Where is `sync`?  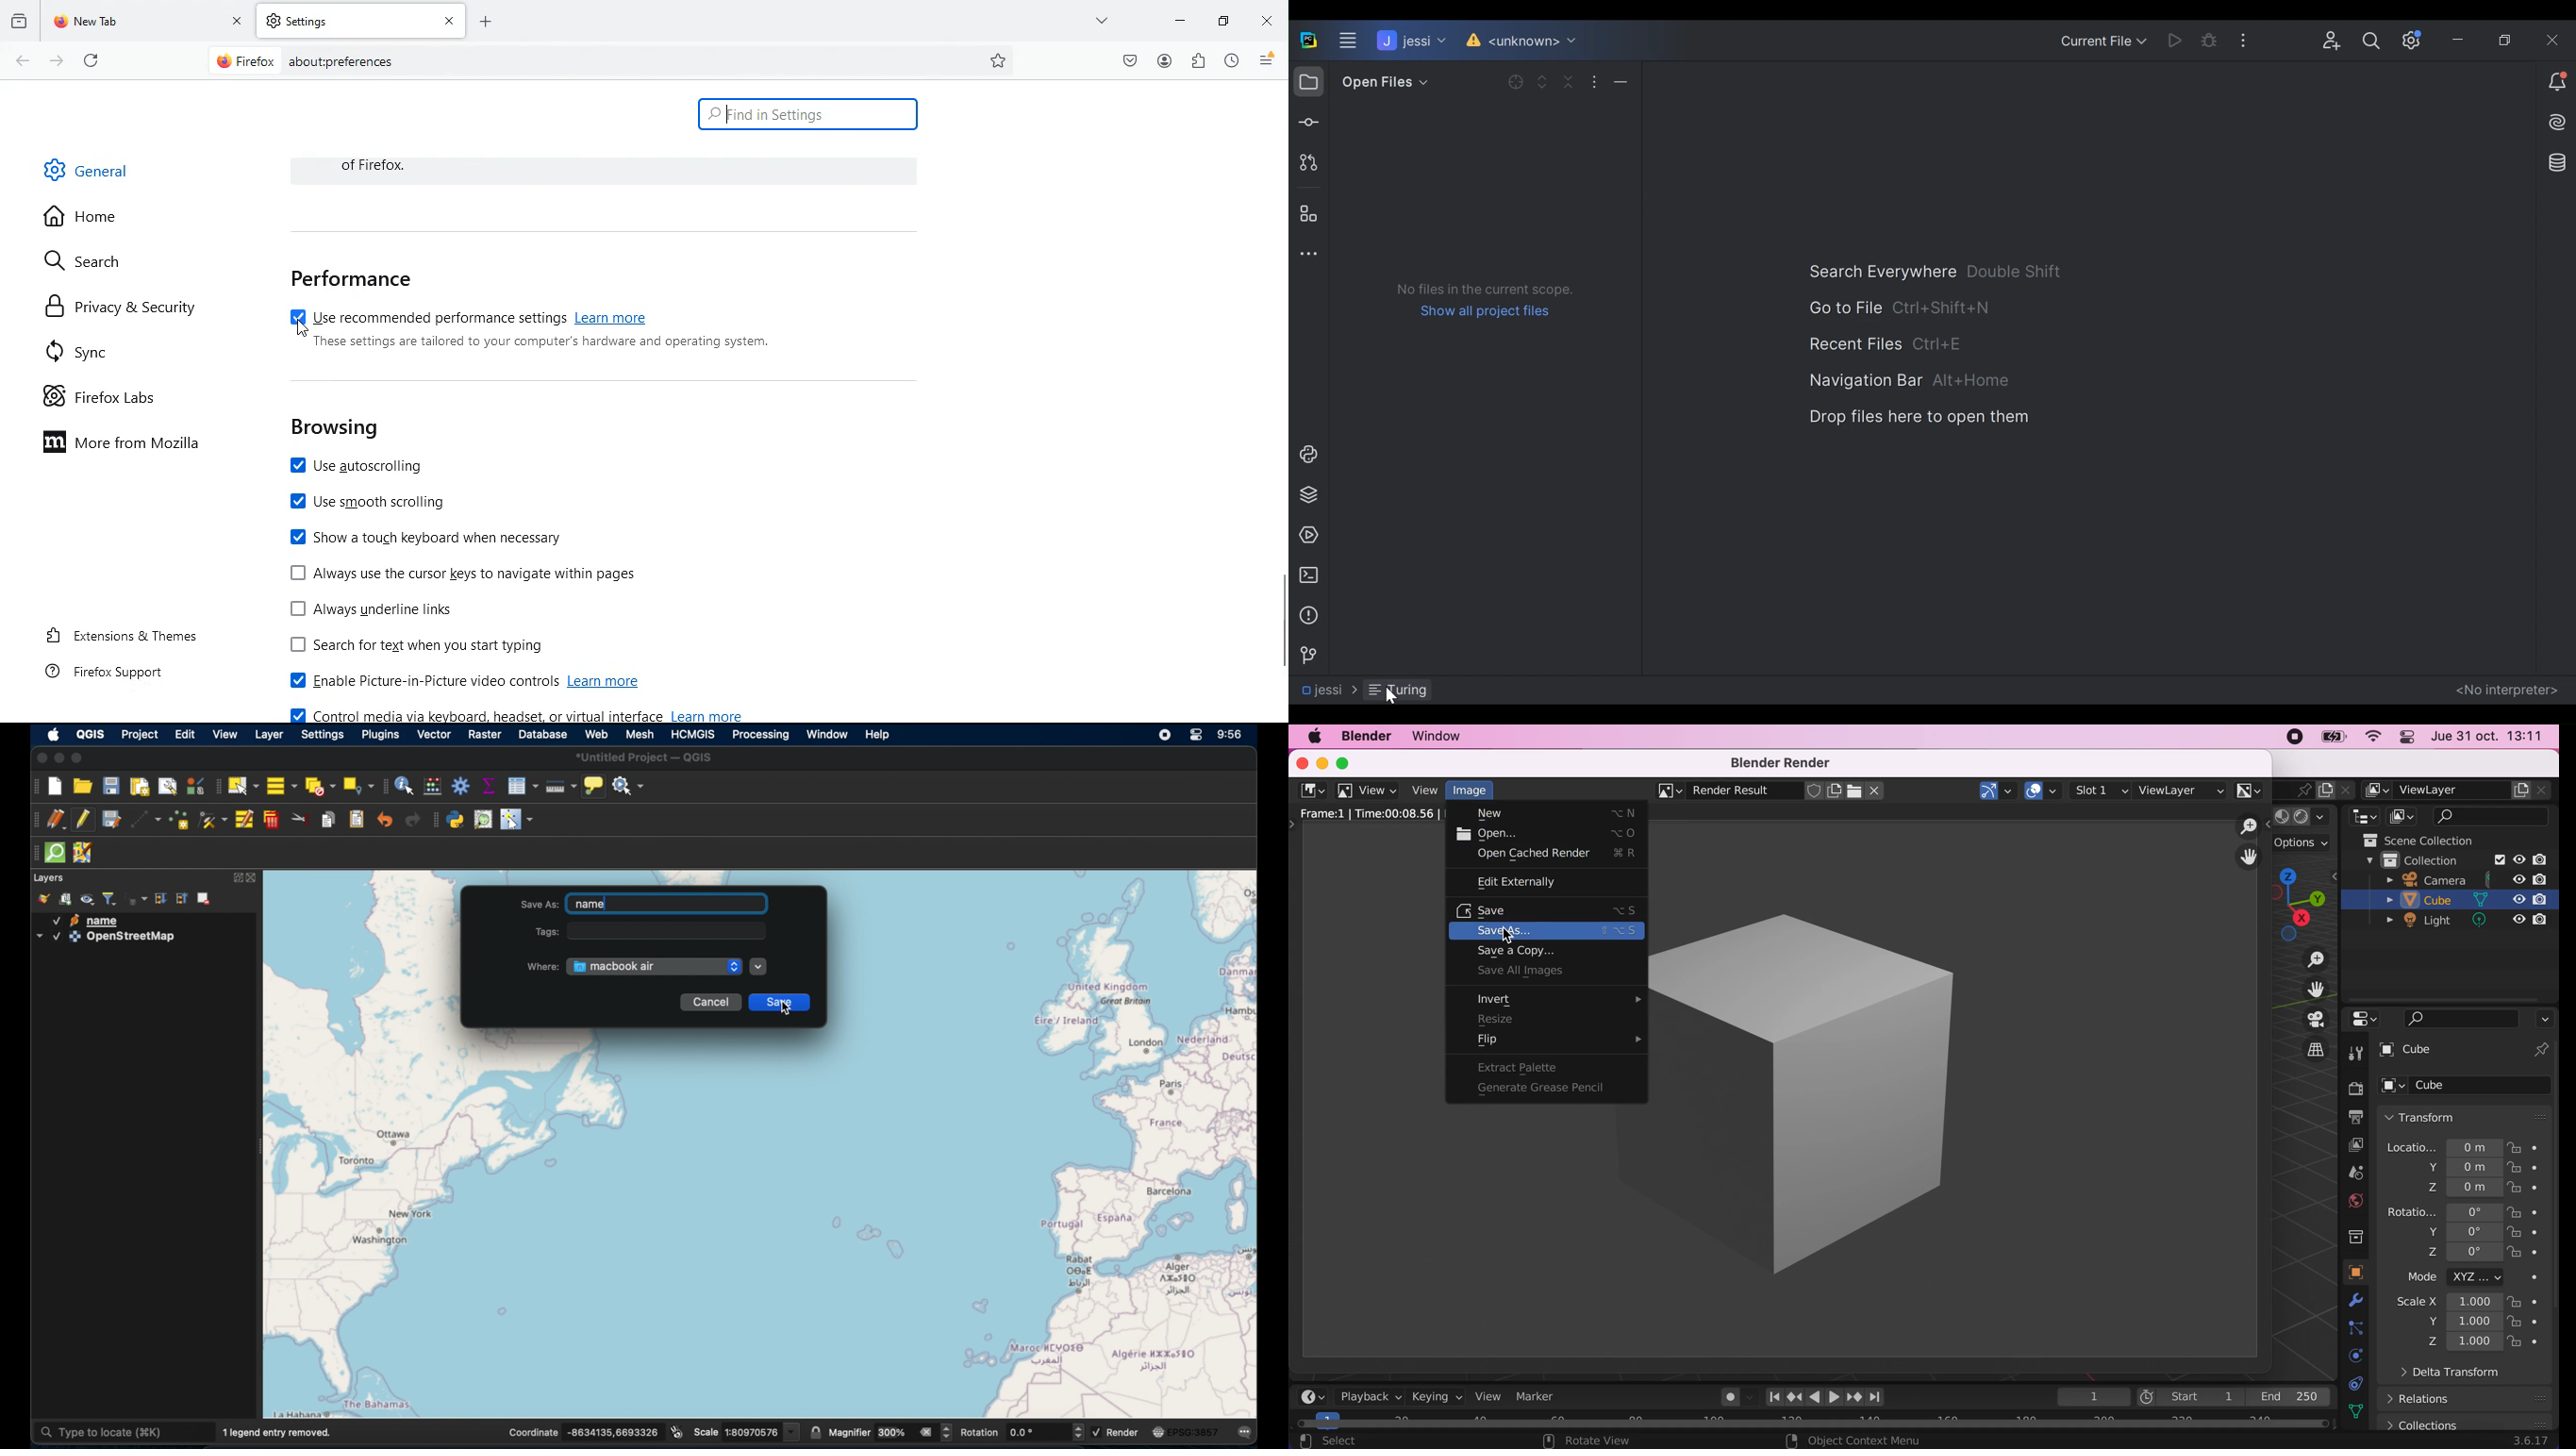
sync is located at coordinates (90, 352).